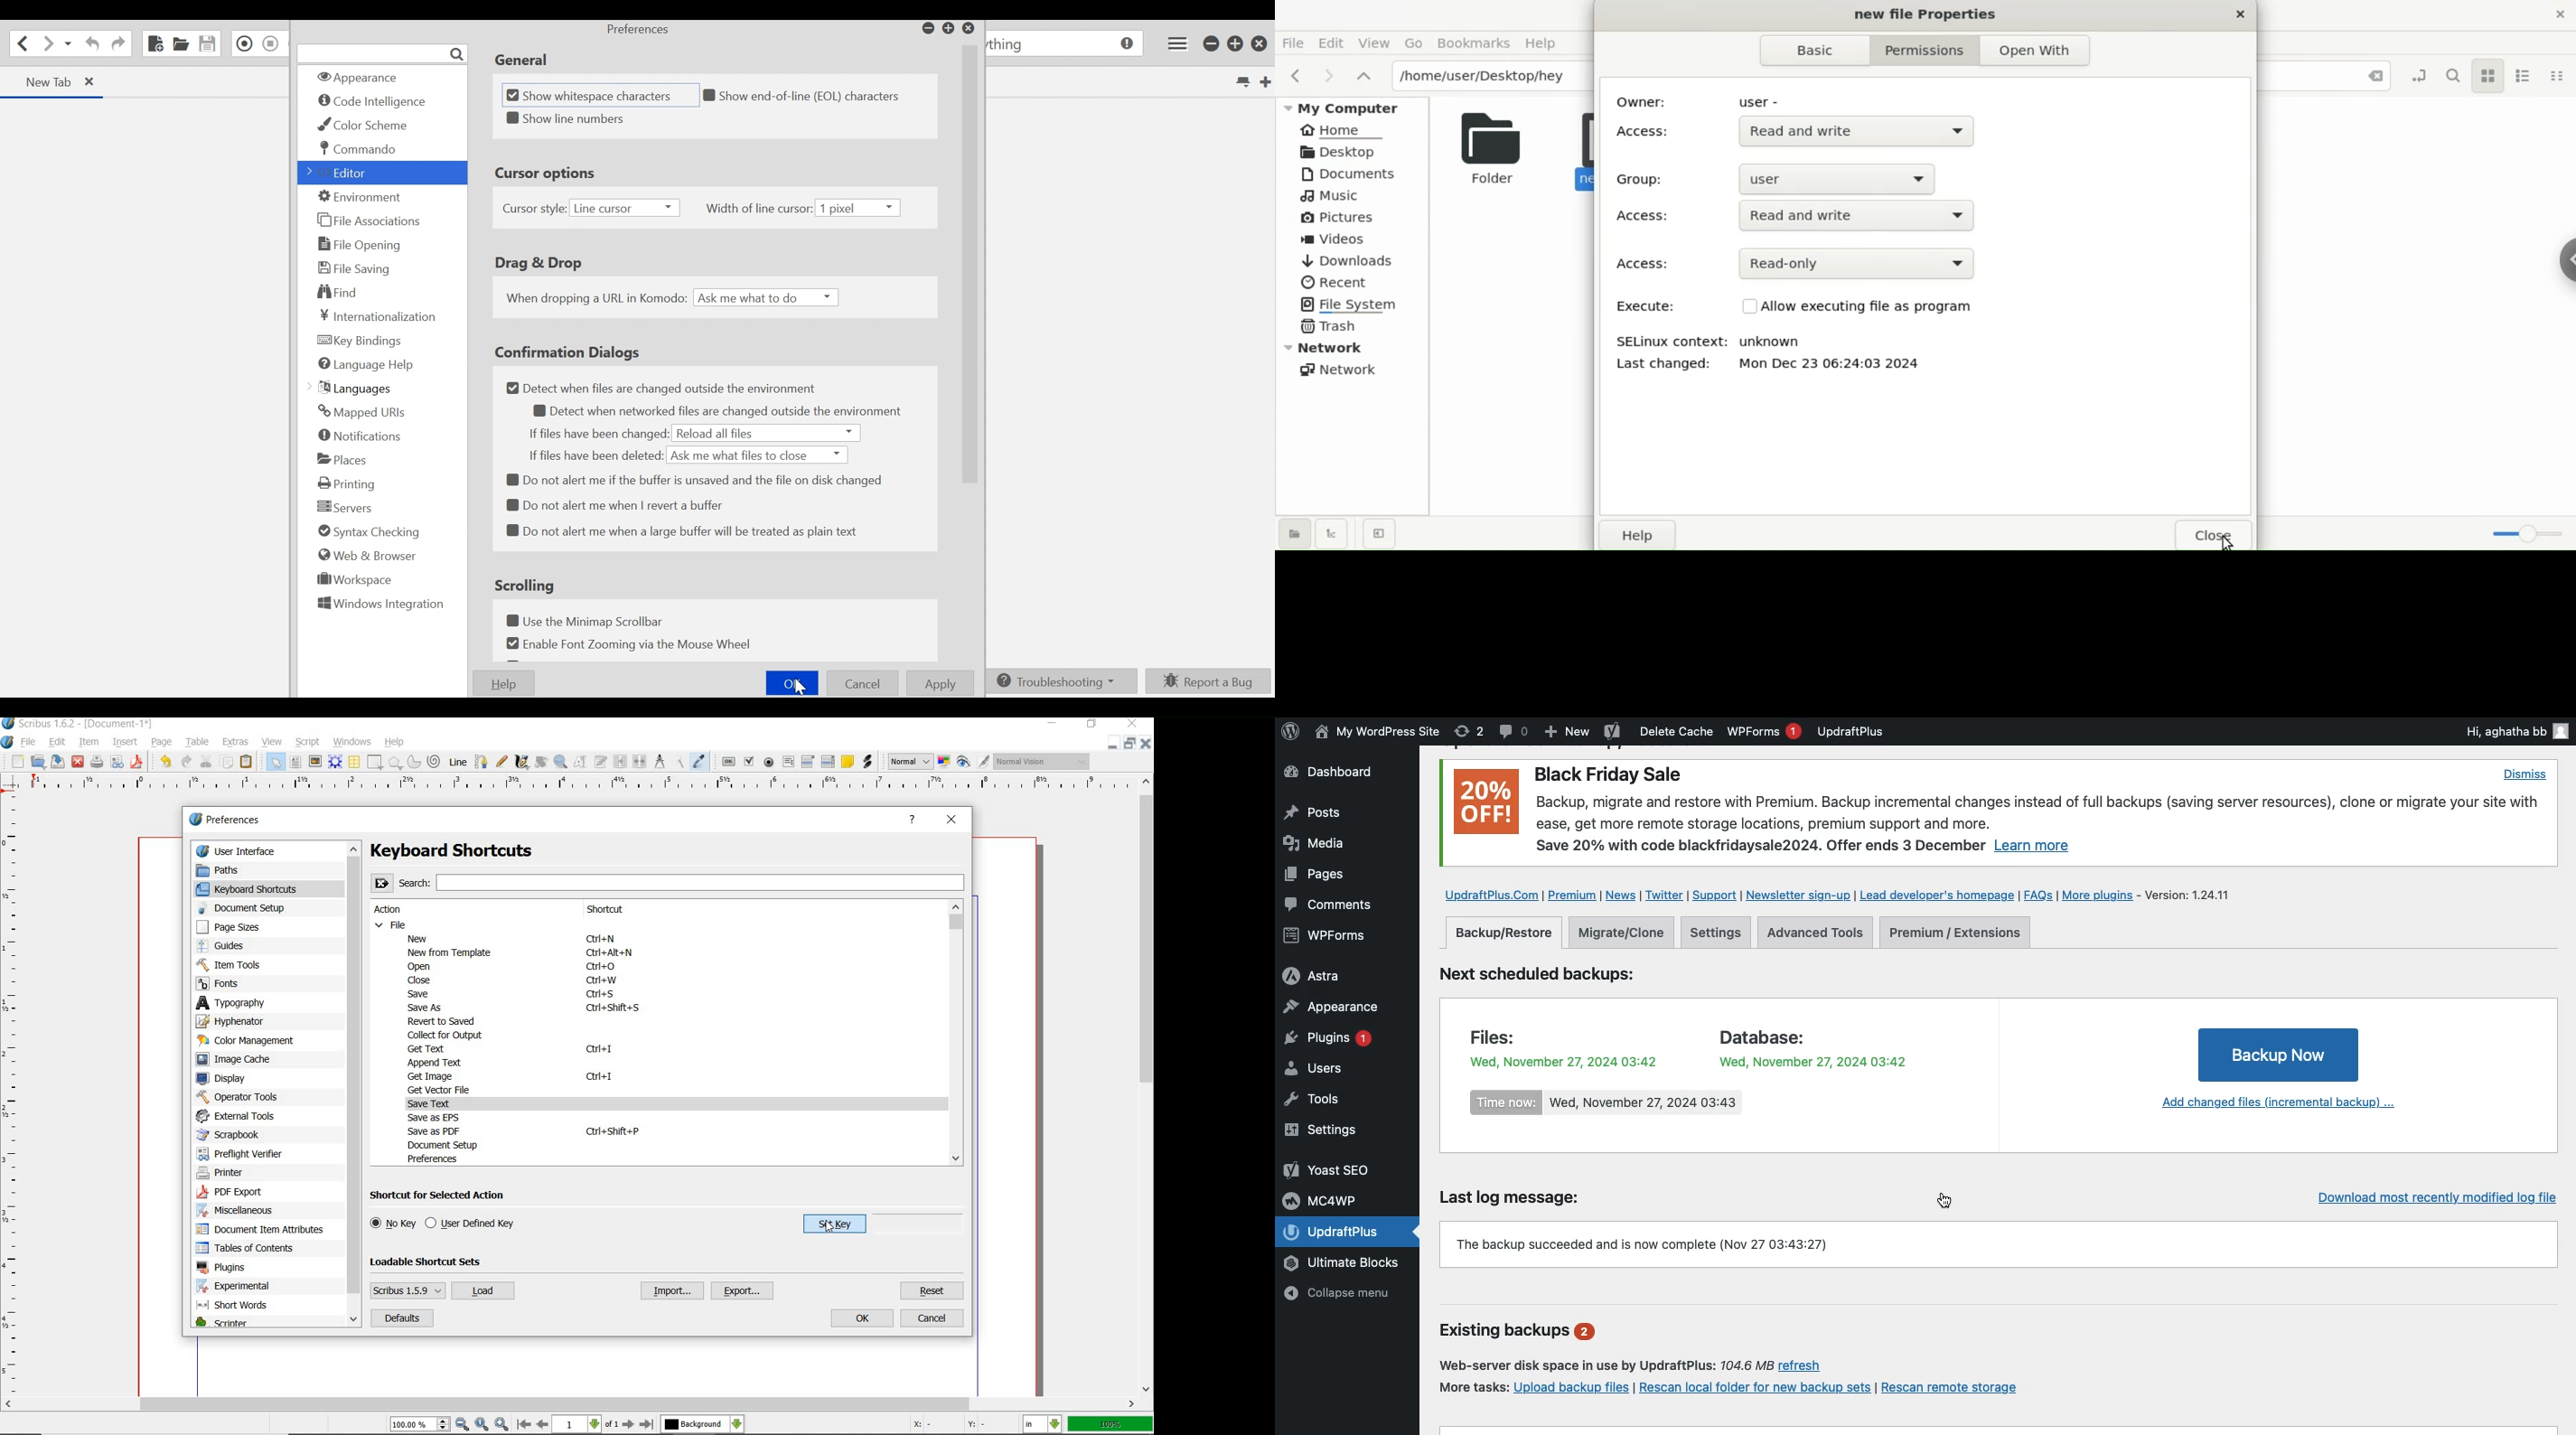  Describe the element at coordinates (612, 1131) in the screenshot. I see `Ctrl + Shift + P` at that location.